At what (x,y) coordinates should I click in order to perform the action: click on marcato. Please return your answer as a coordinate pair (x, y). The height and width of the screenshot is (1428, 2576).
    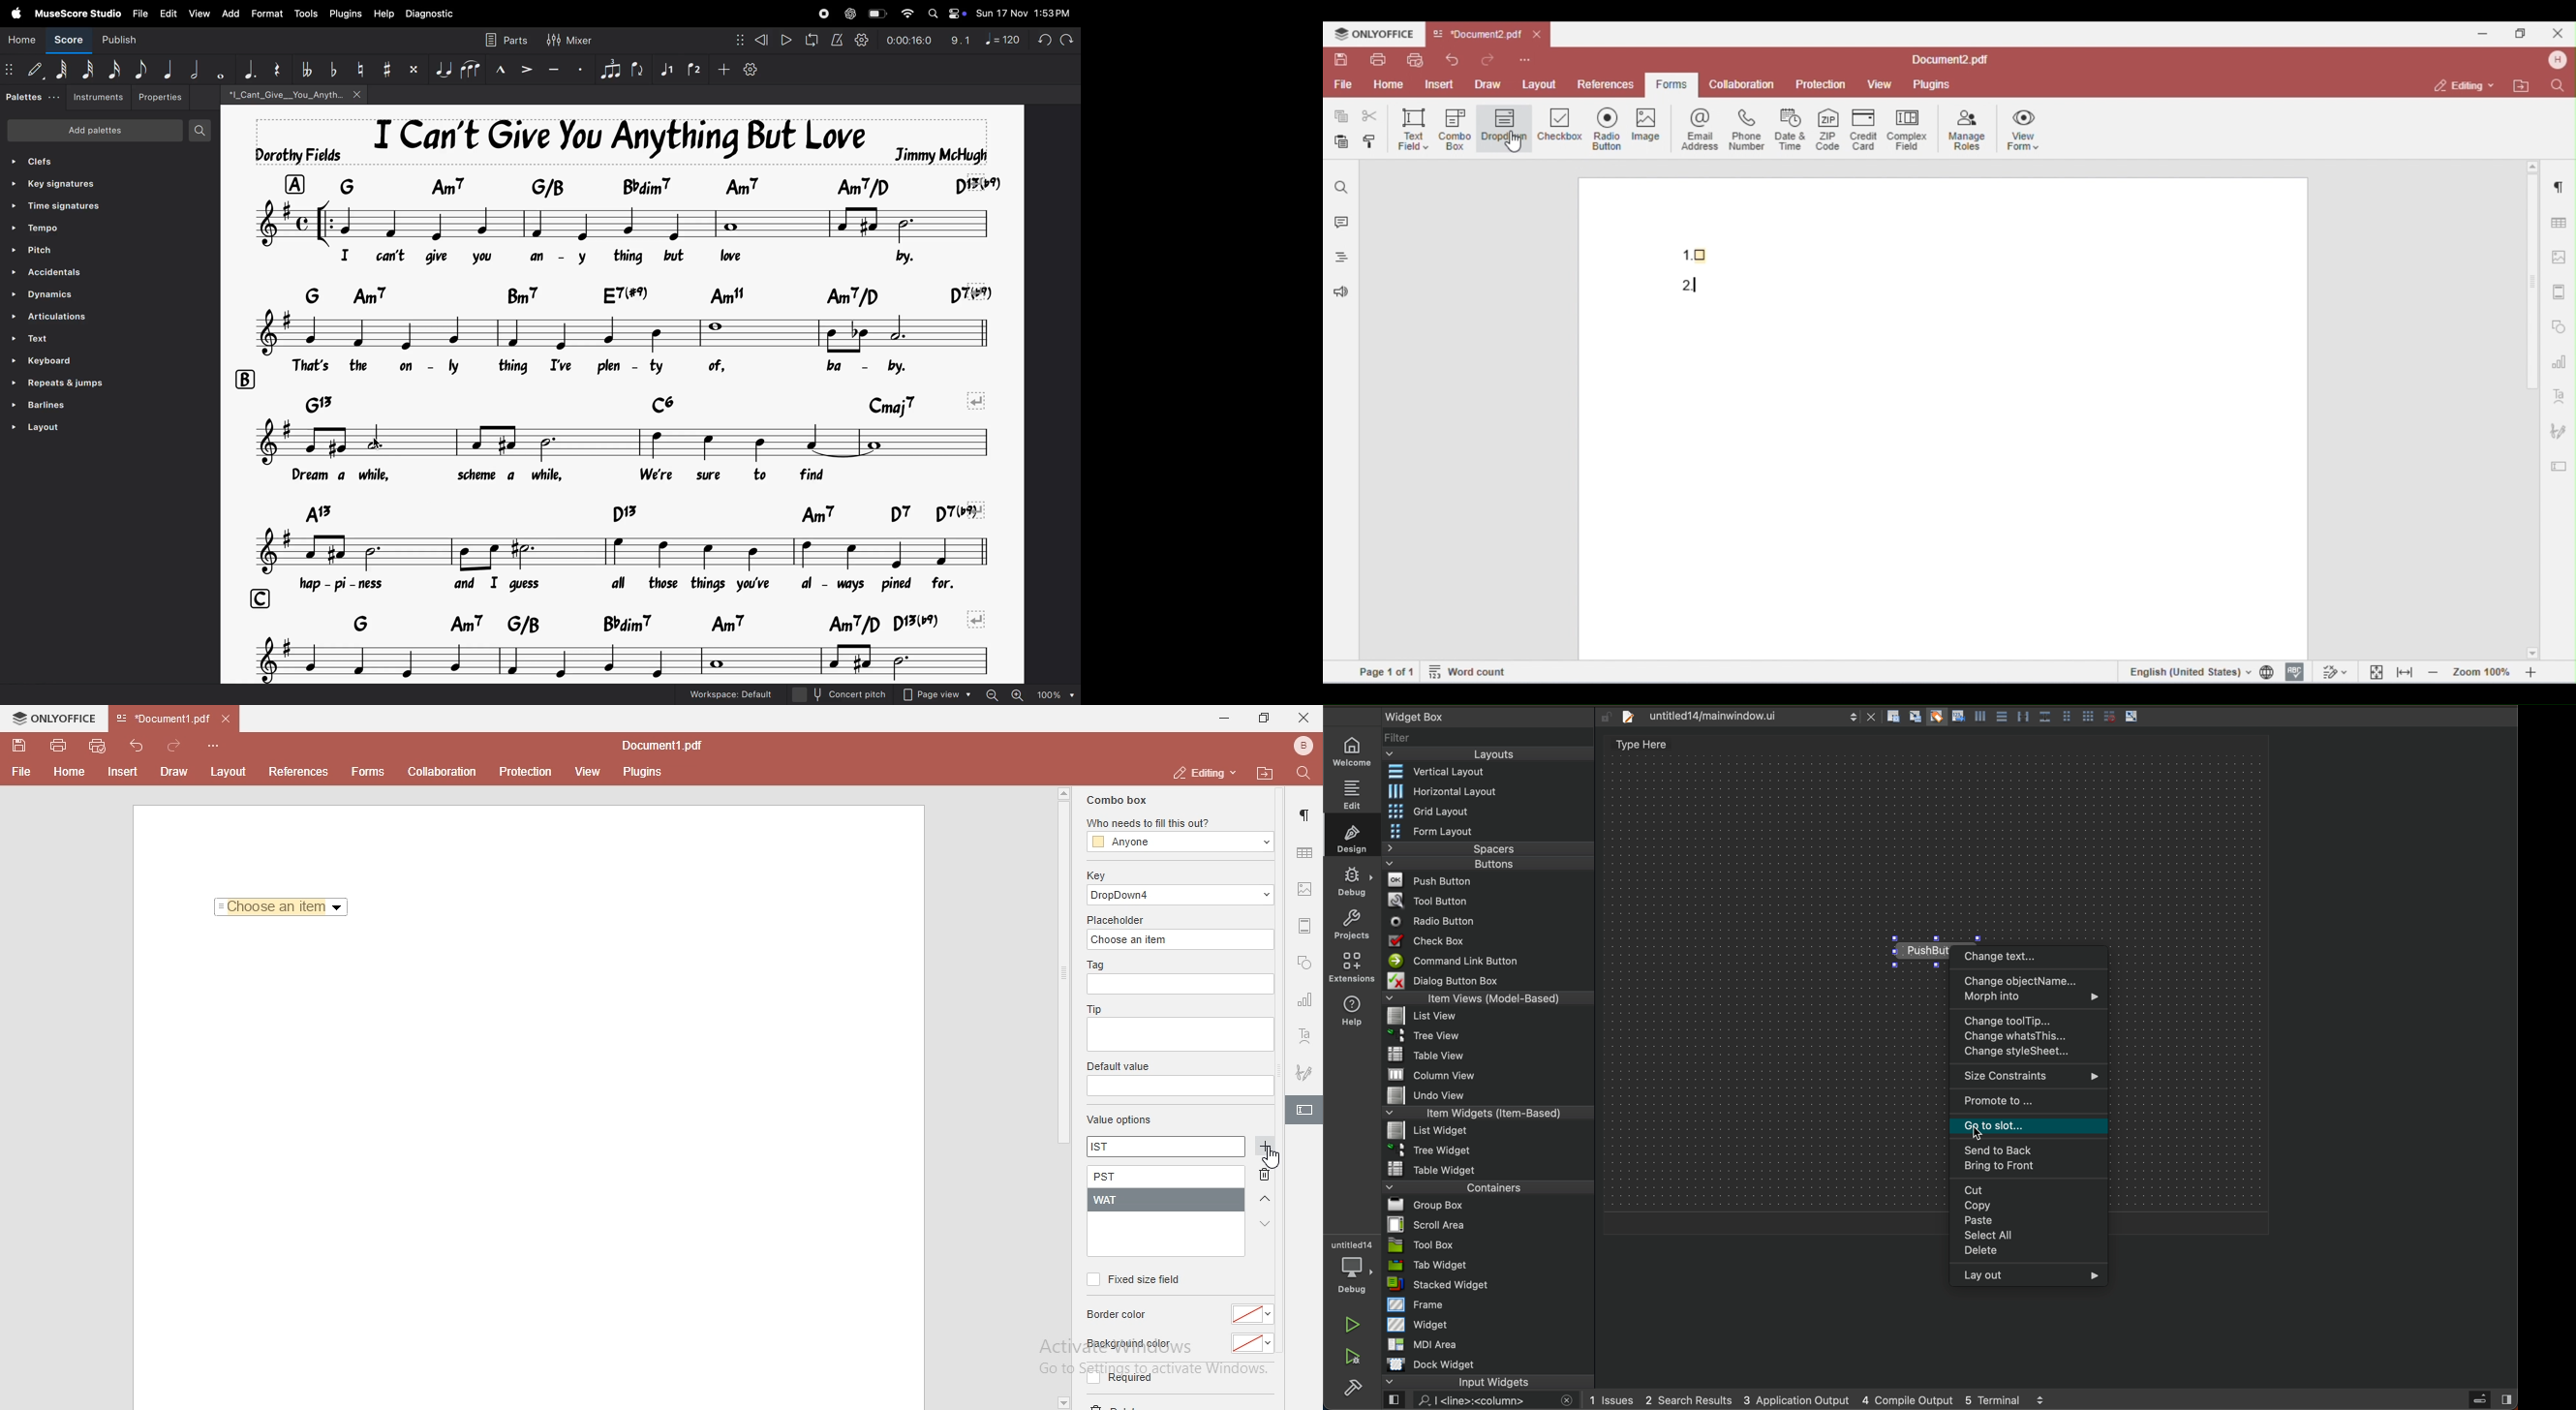
    Looking at the image, I should click on (503, 70).